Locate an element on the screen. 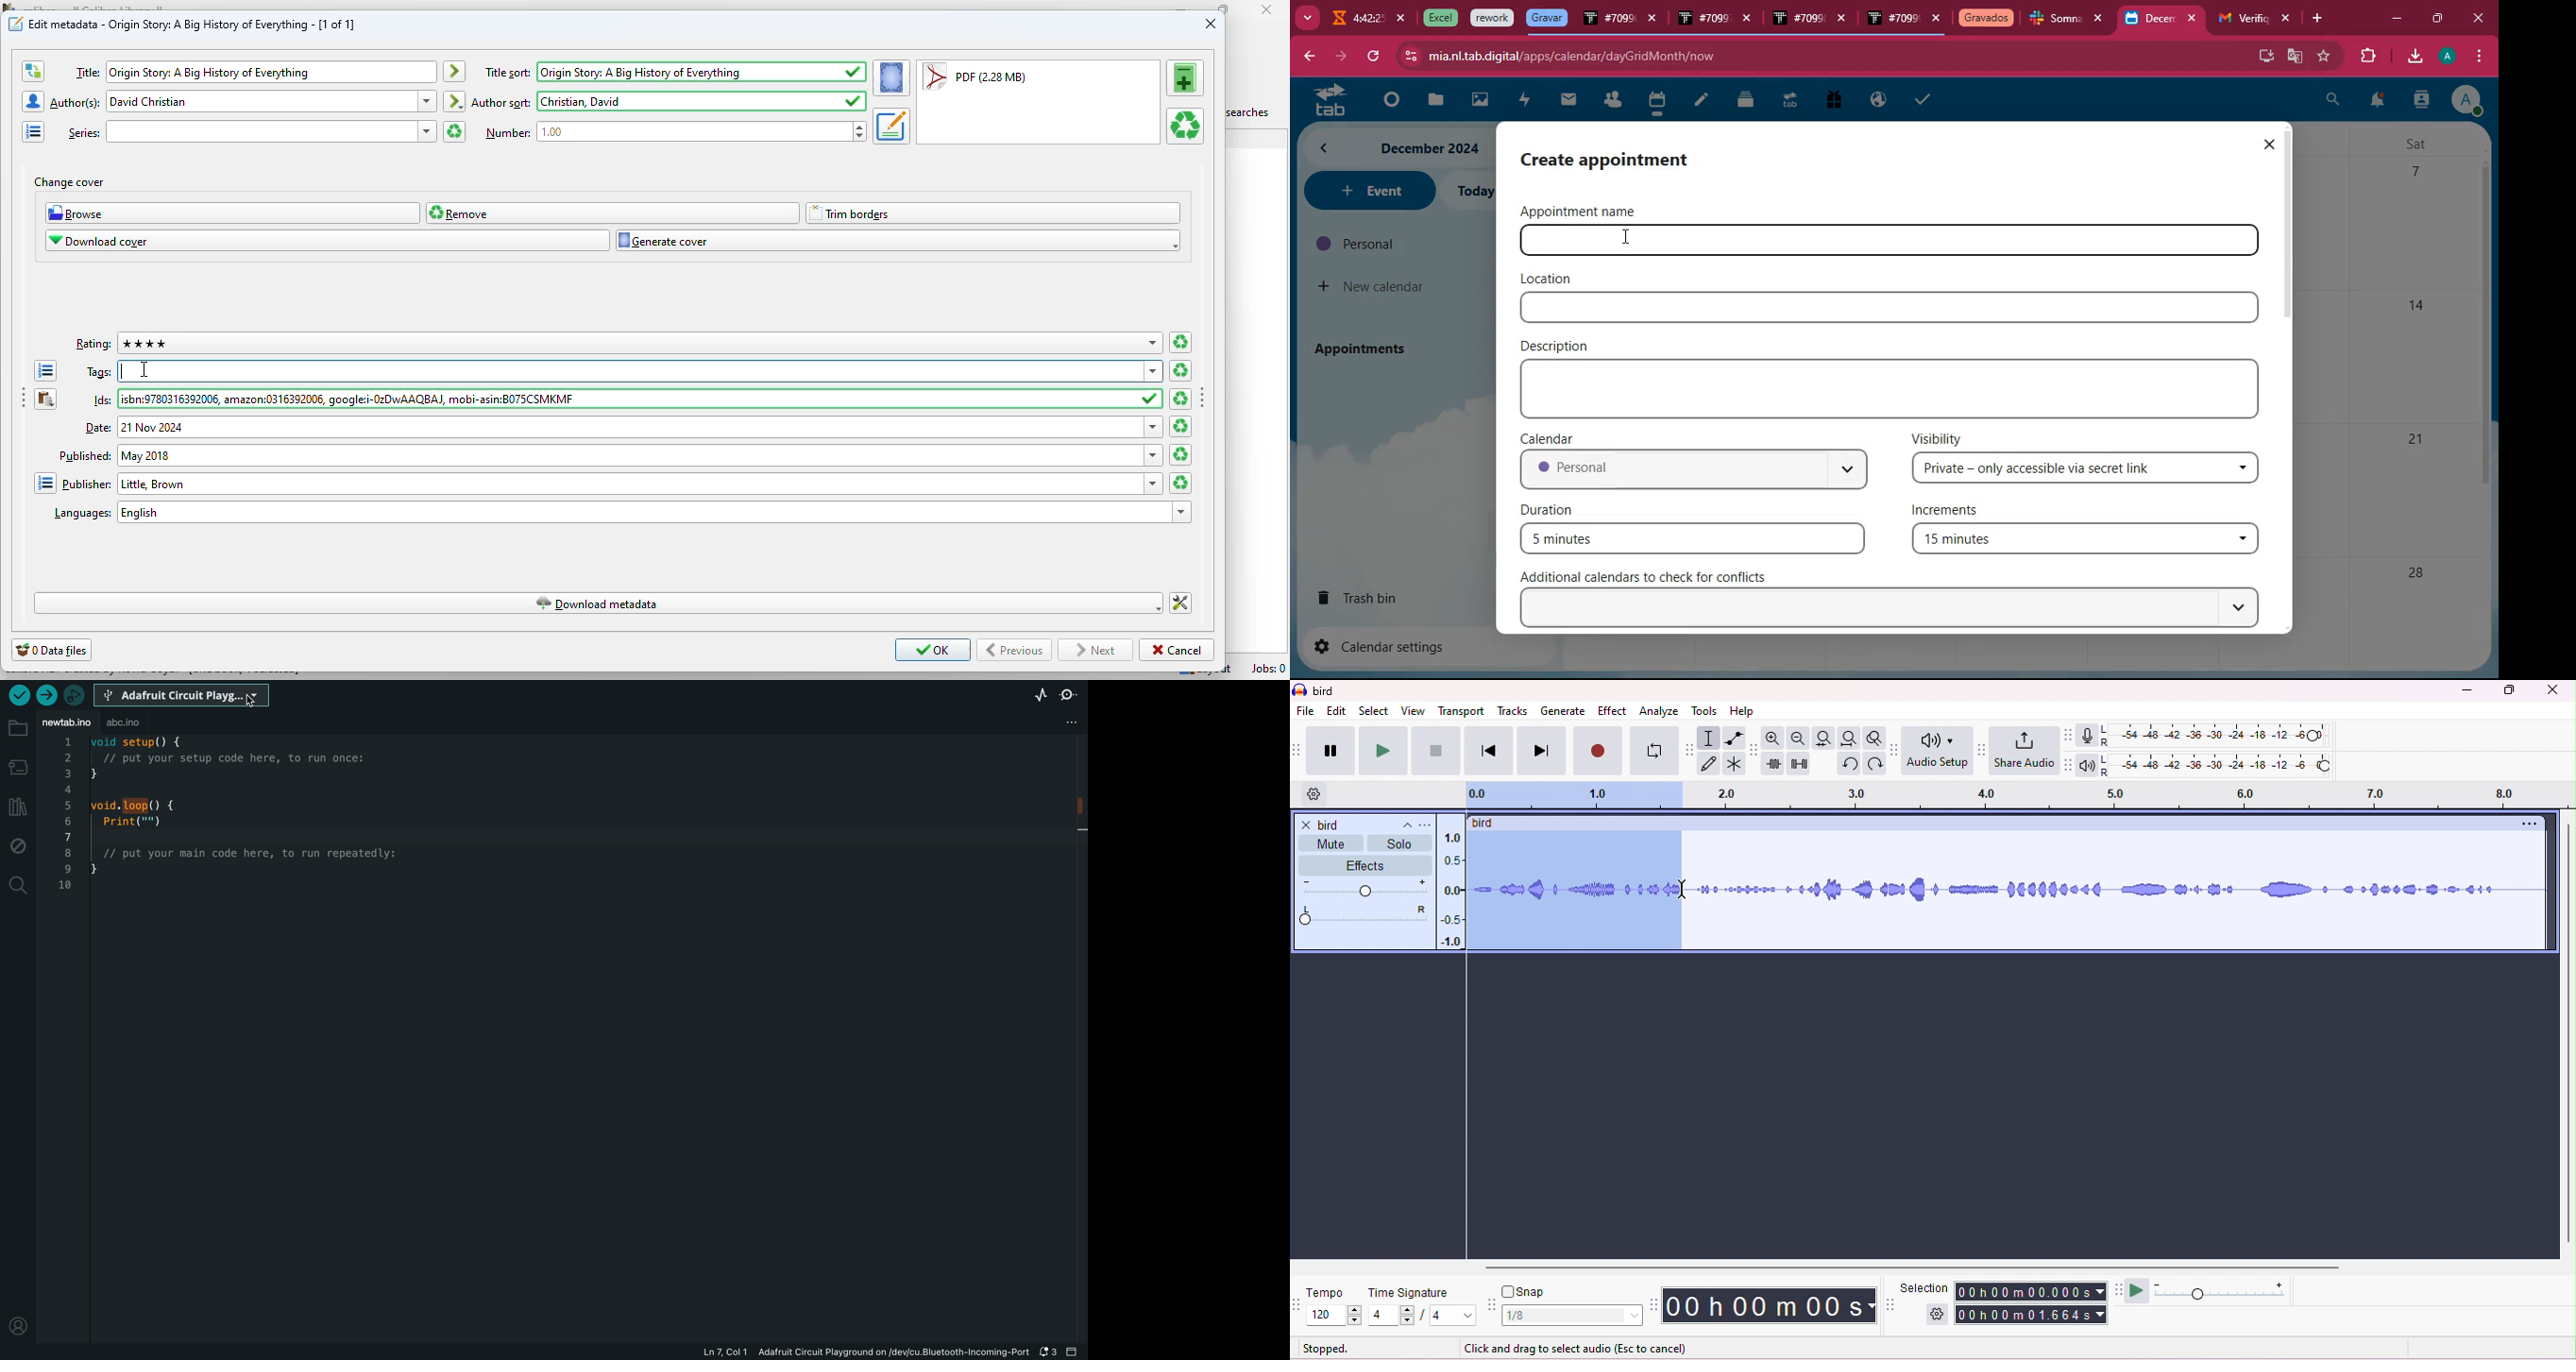 This screenshot has height=1372, width=2576. duration is located at coordinates (1552, 508).